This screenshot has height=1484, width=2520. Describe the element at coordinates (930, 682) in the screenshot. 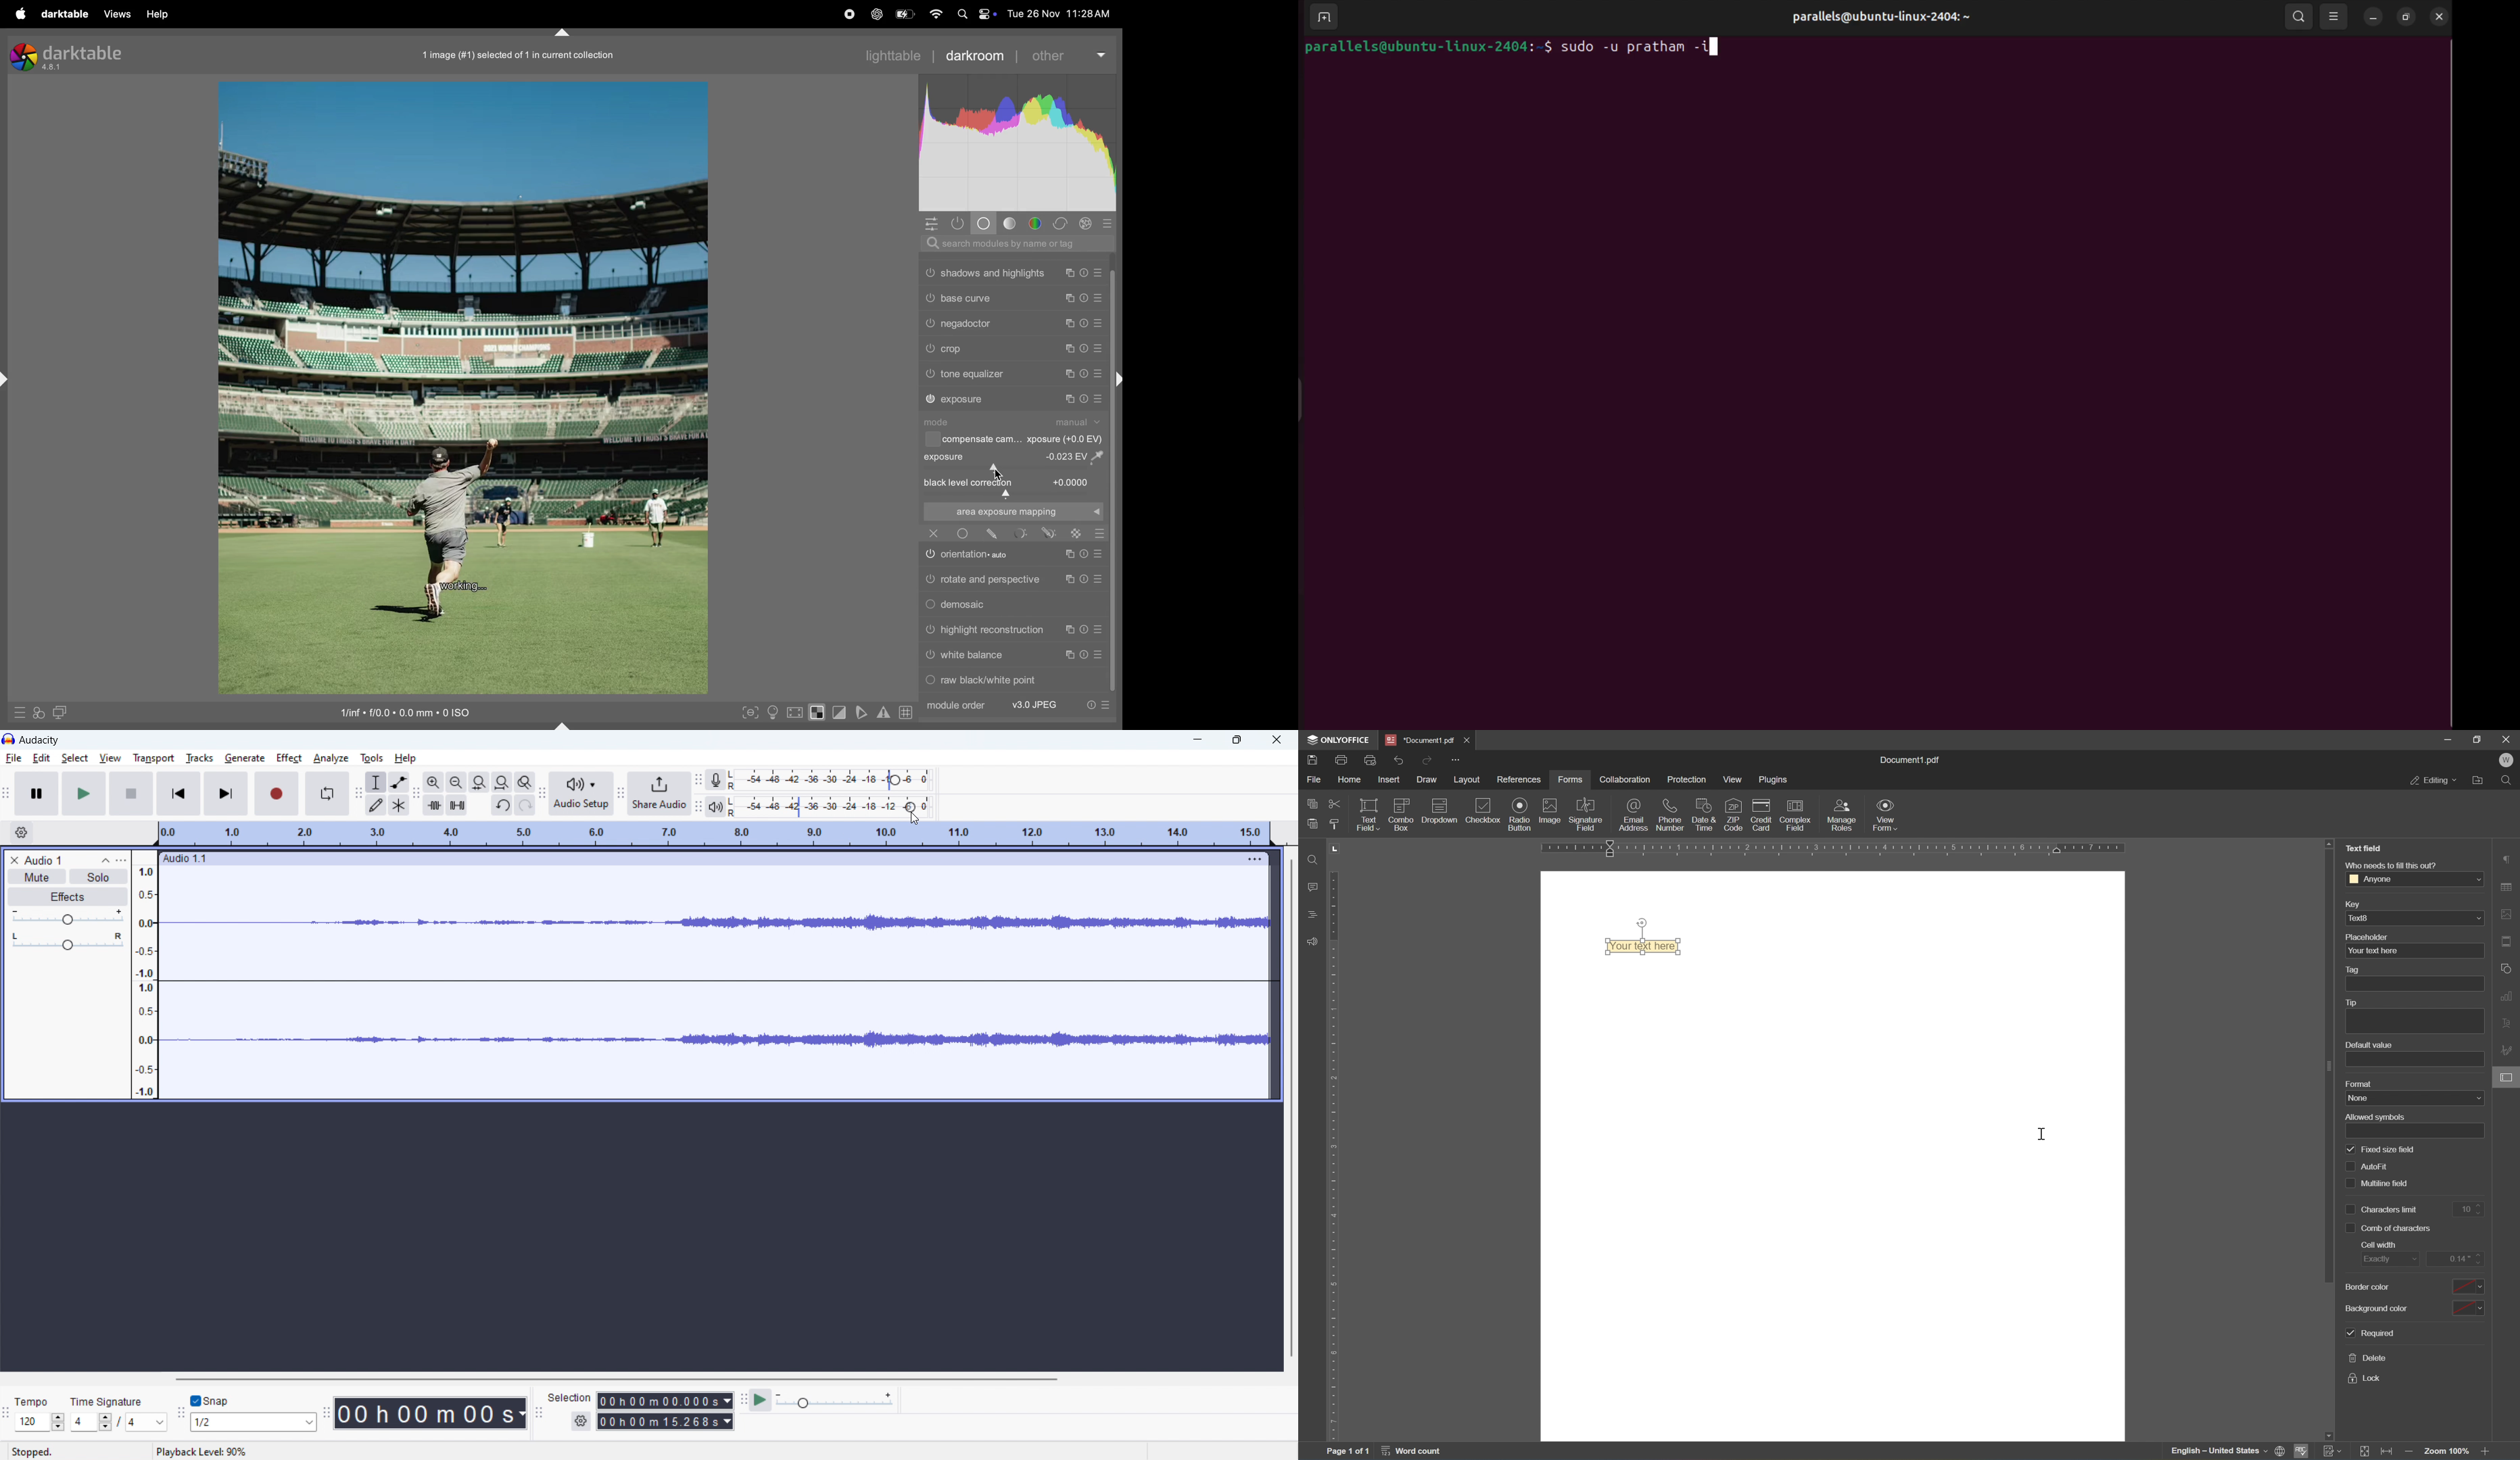

I see `Switch on or off` at that location.